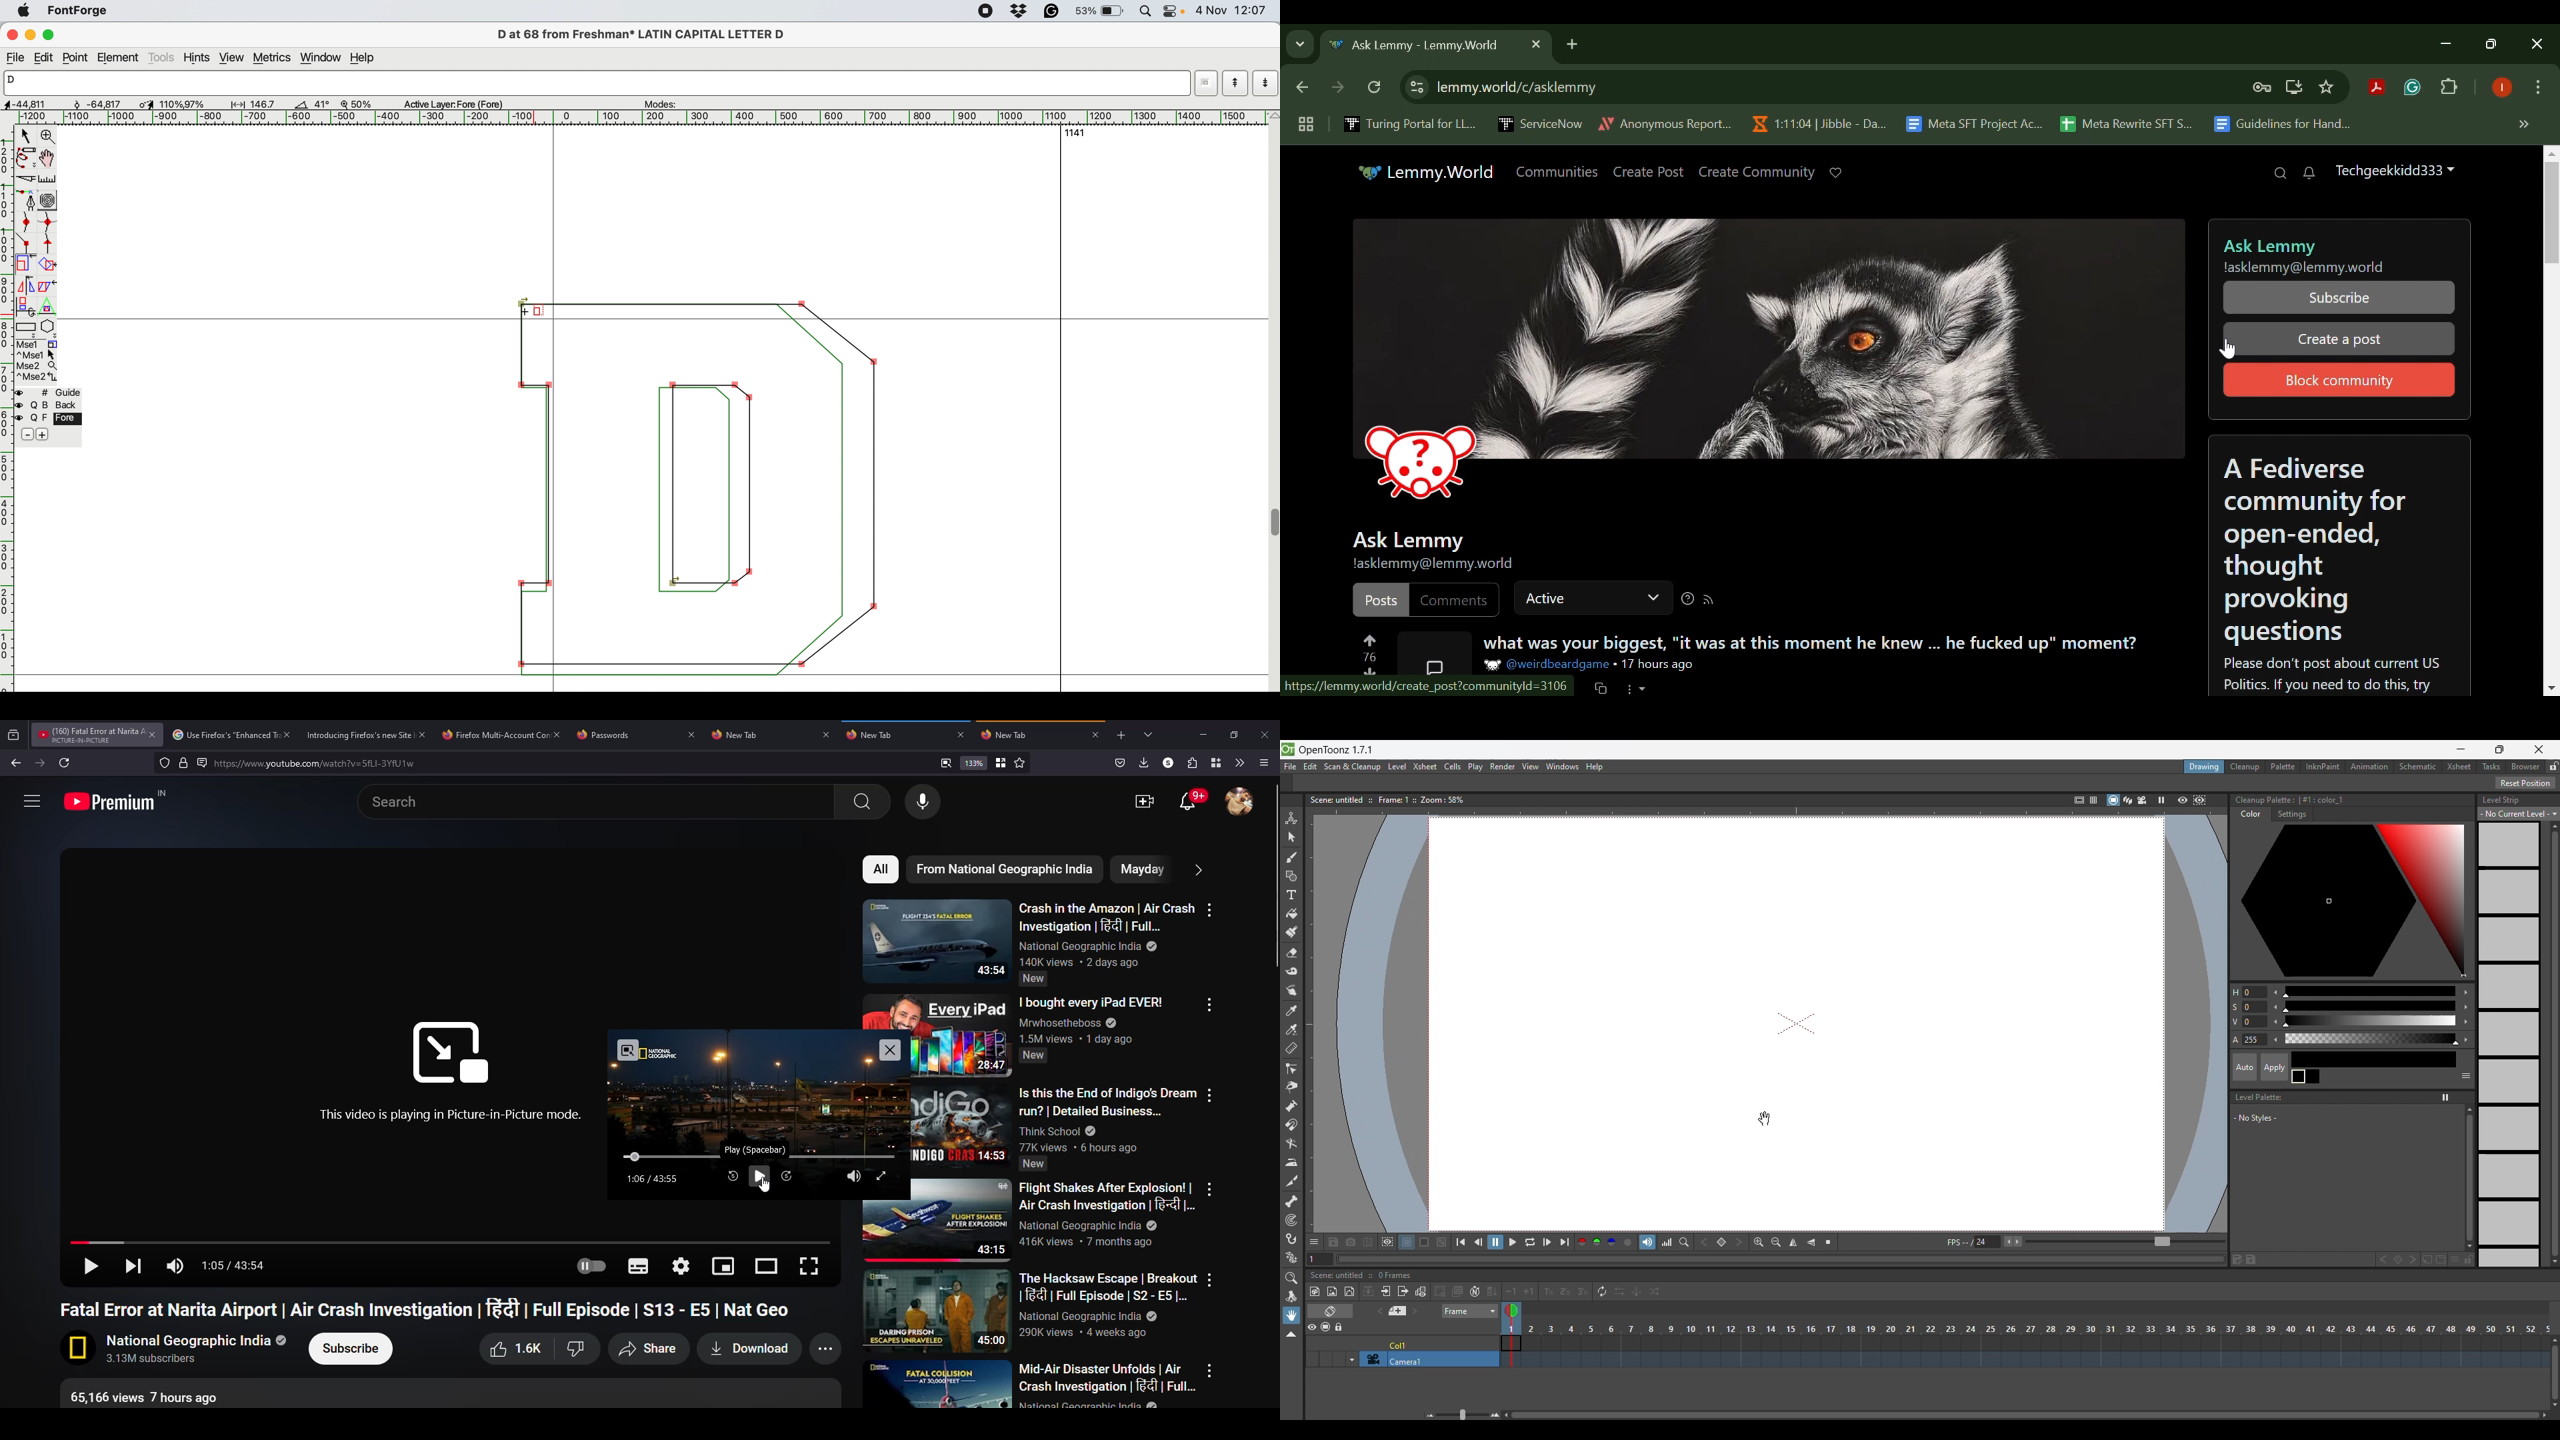  I want to click on view, so click(945, 763).